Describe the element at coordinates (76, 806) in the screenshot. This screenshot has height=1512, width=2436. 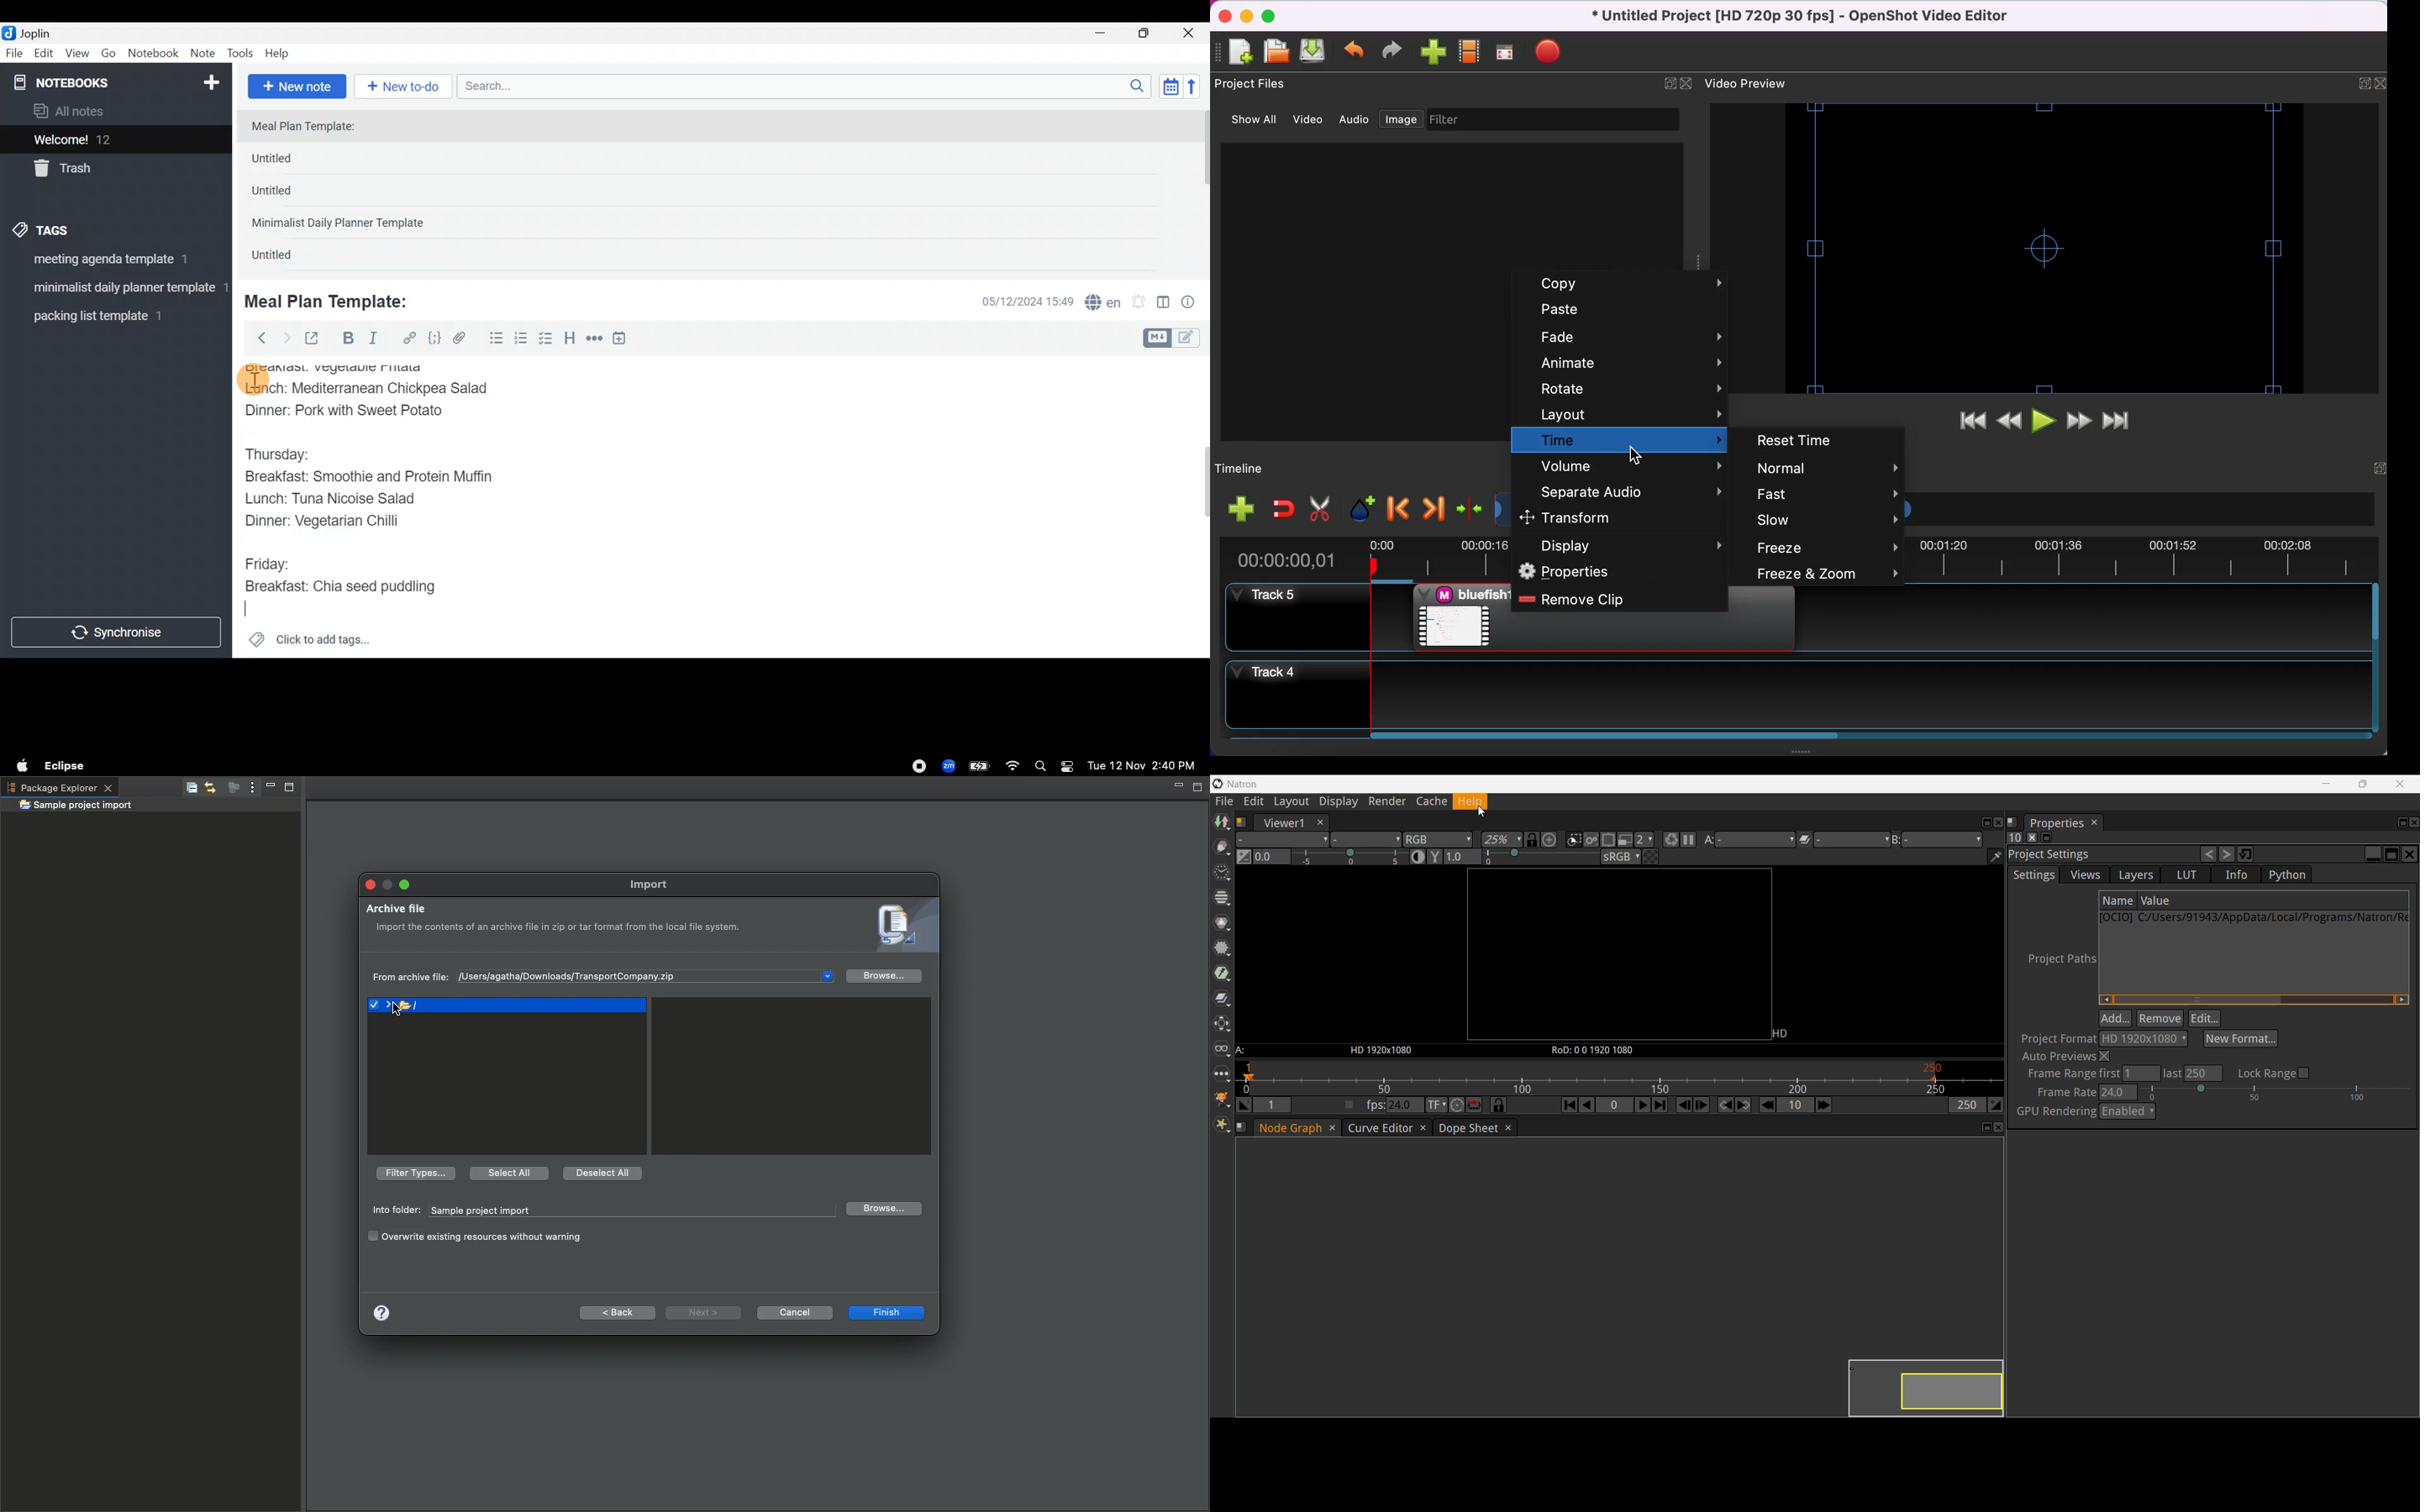
I see `Sample project import` at that location.